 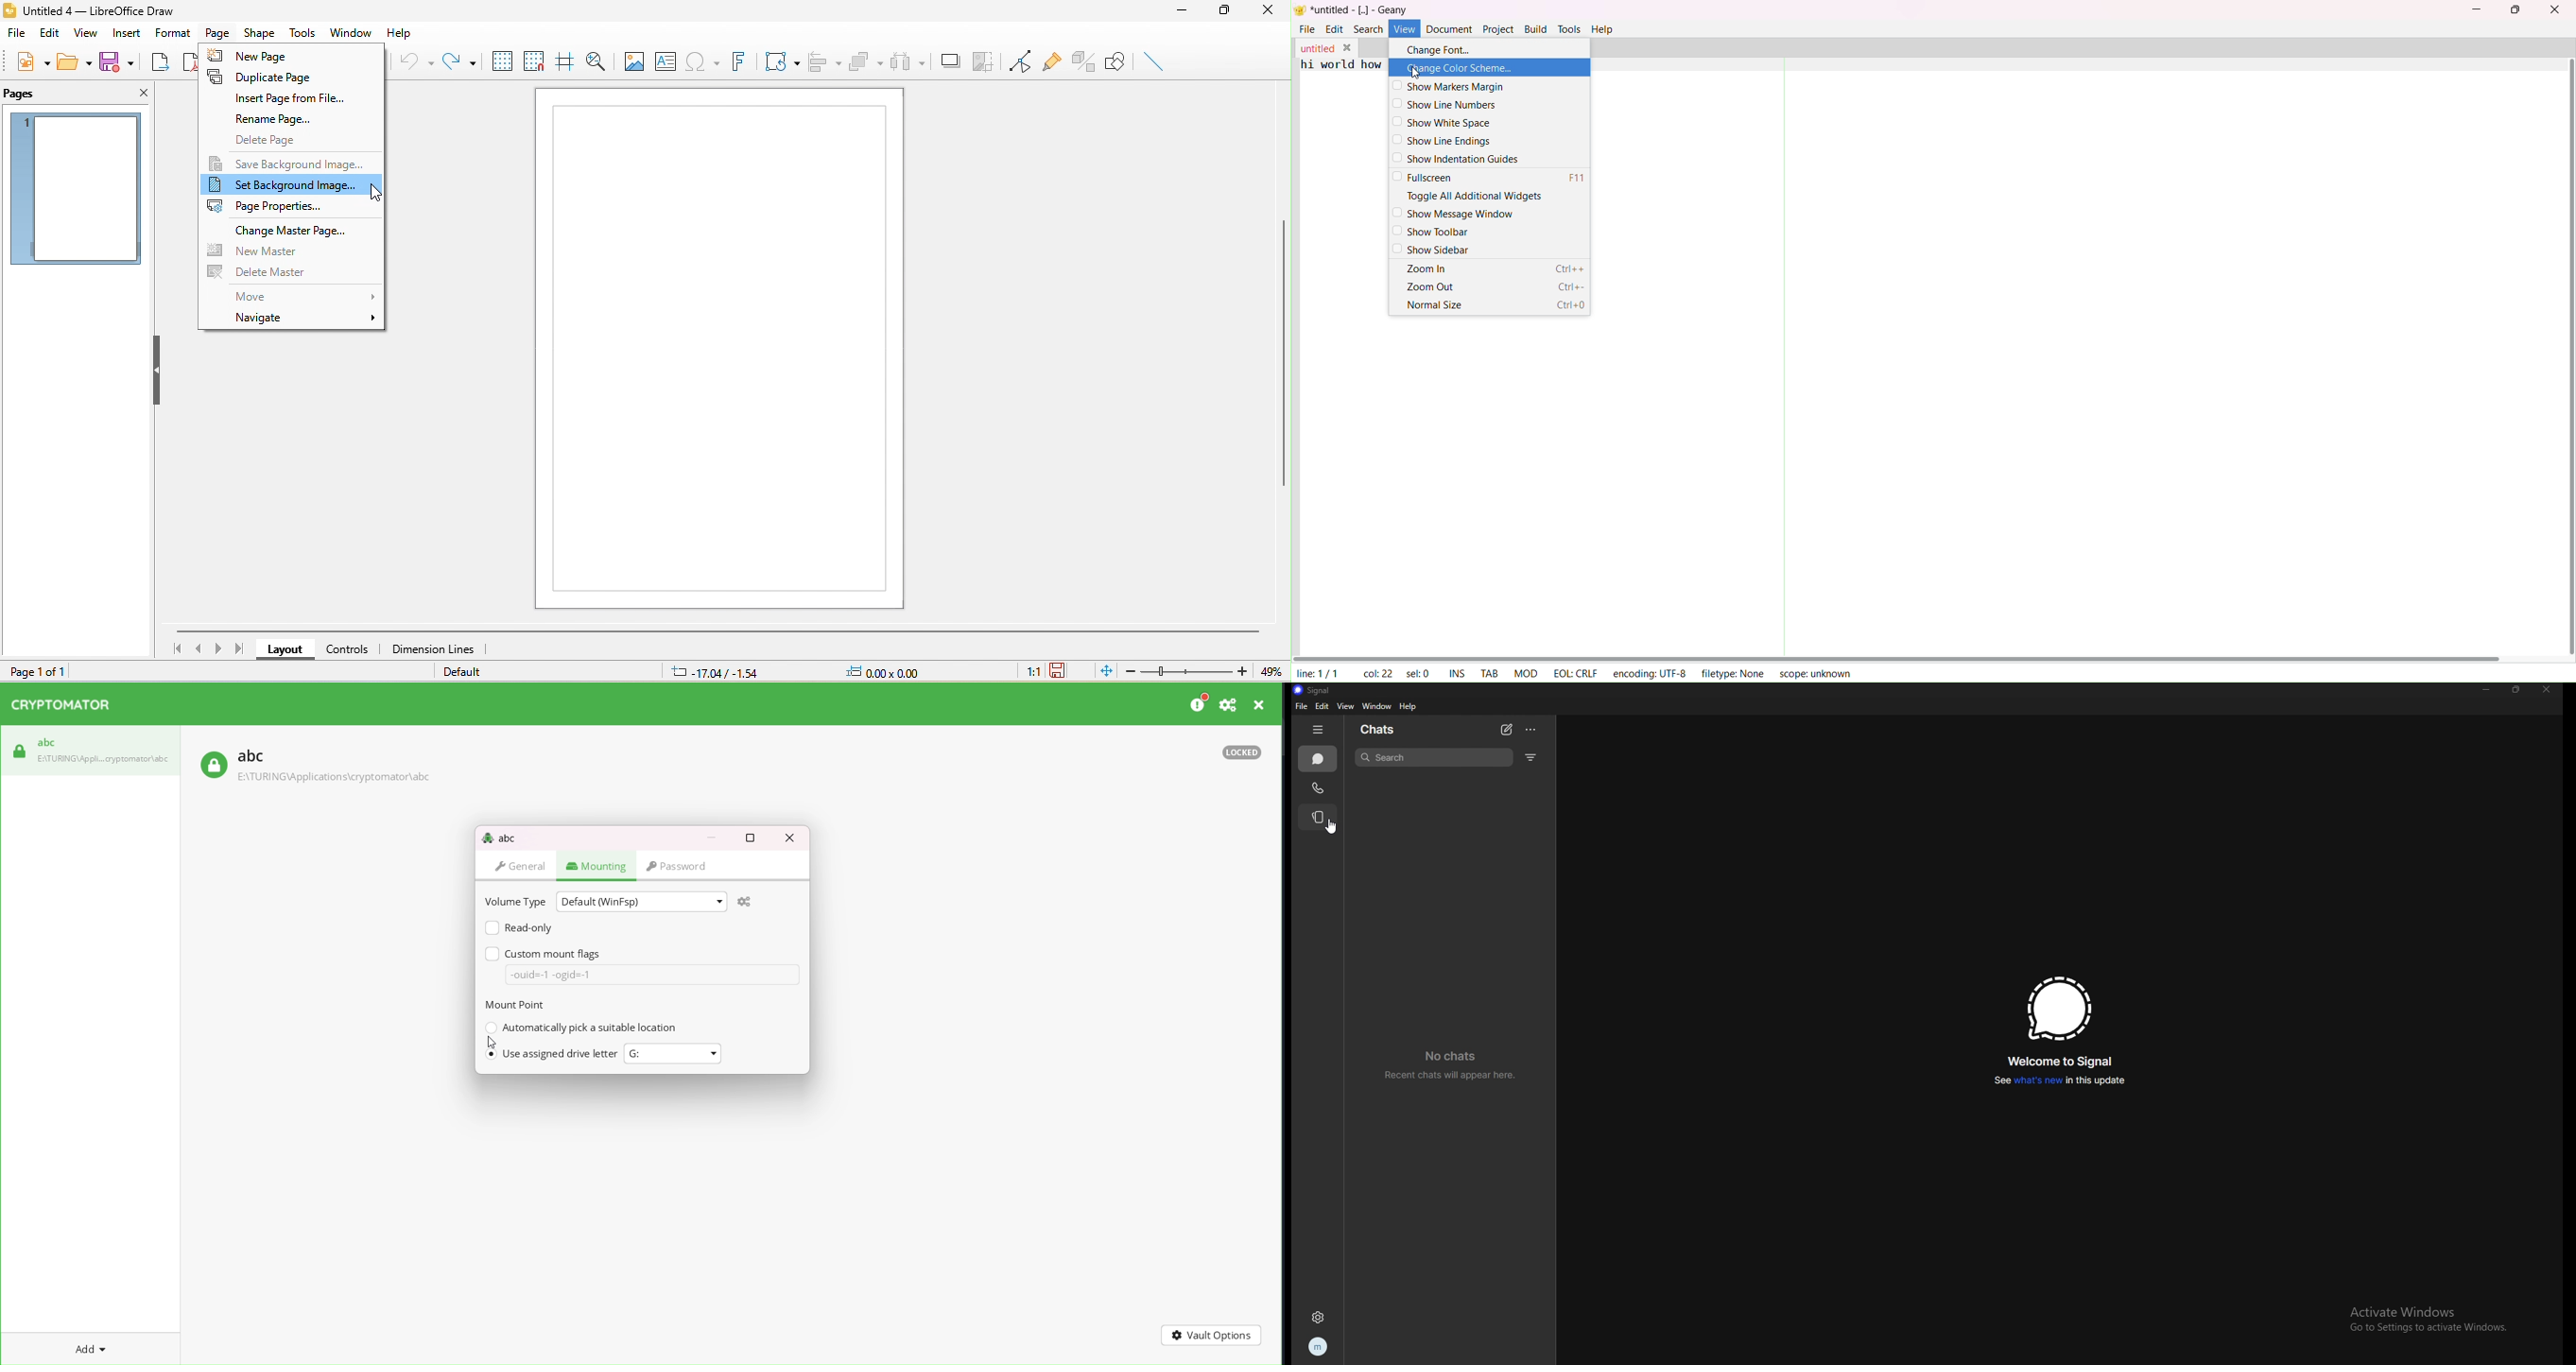 What do you see at coordinates (173, 648) in the screenshot?
I see `first page` at bounding box center [173, 648].